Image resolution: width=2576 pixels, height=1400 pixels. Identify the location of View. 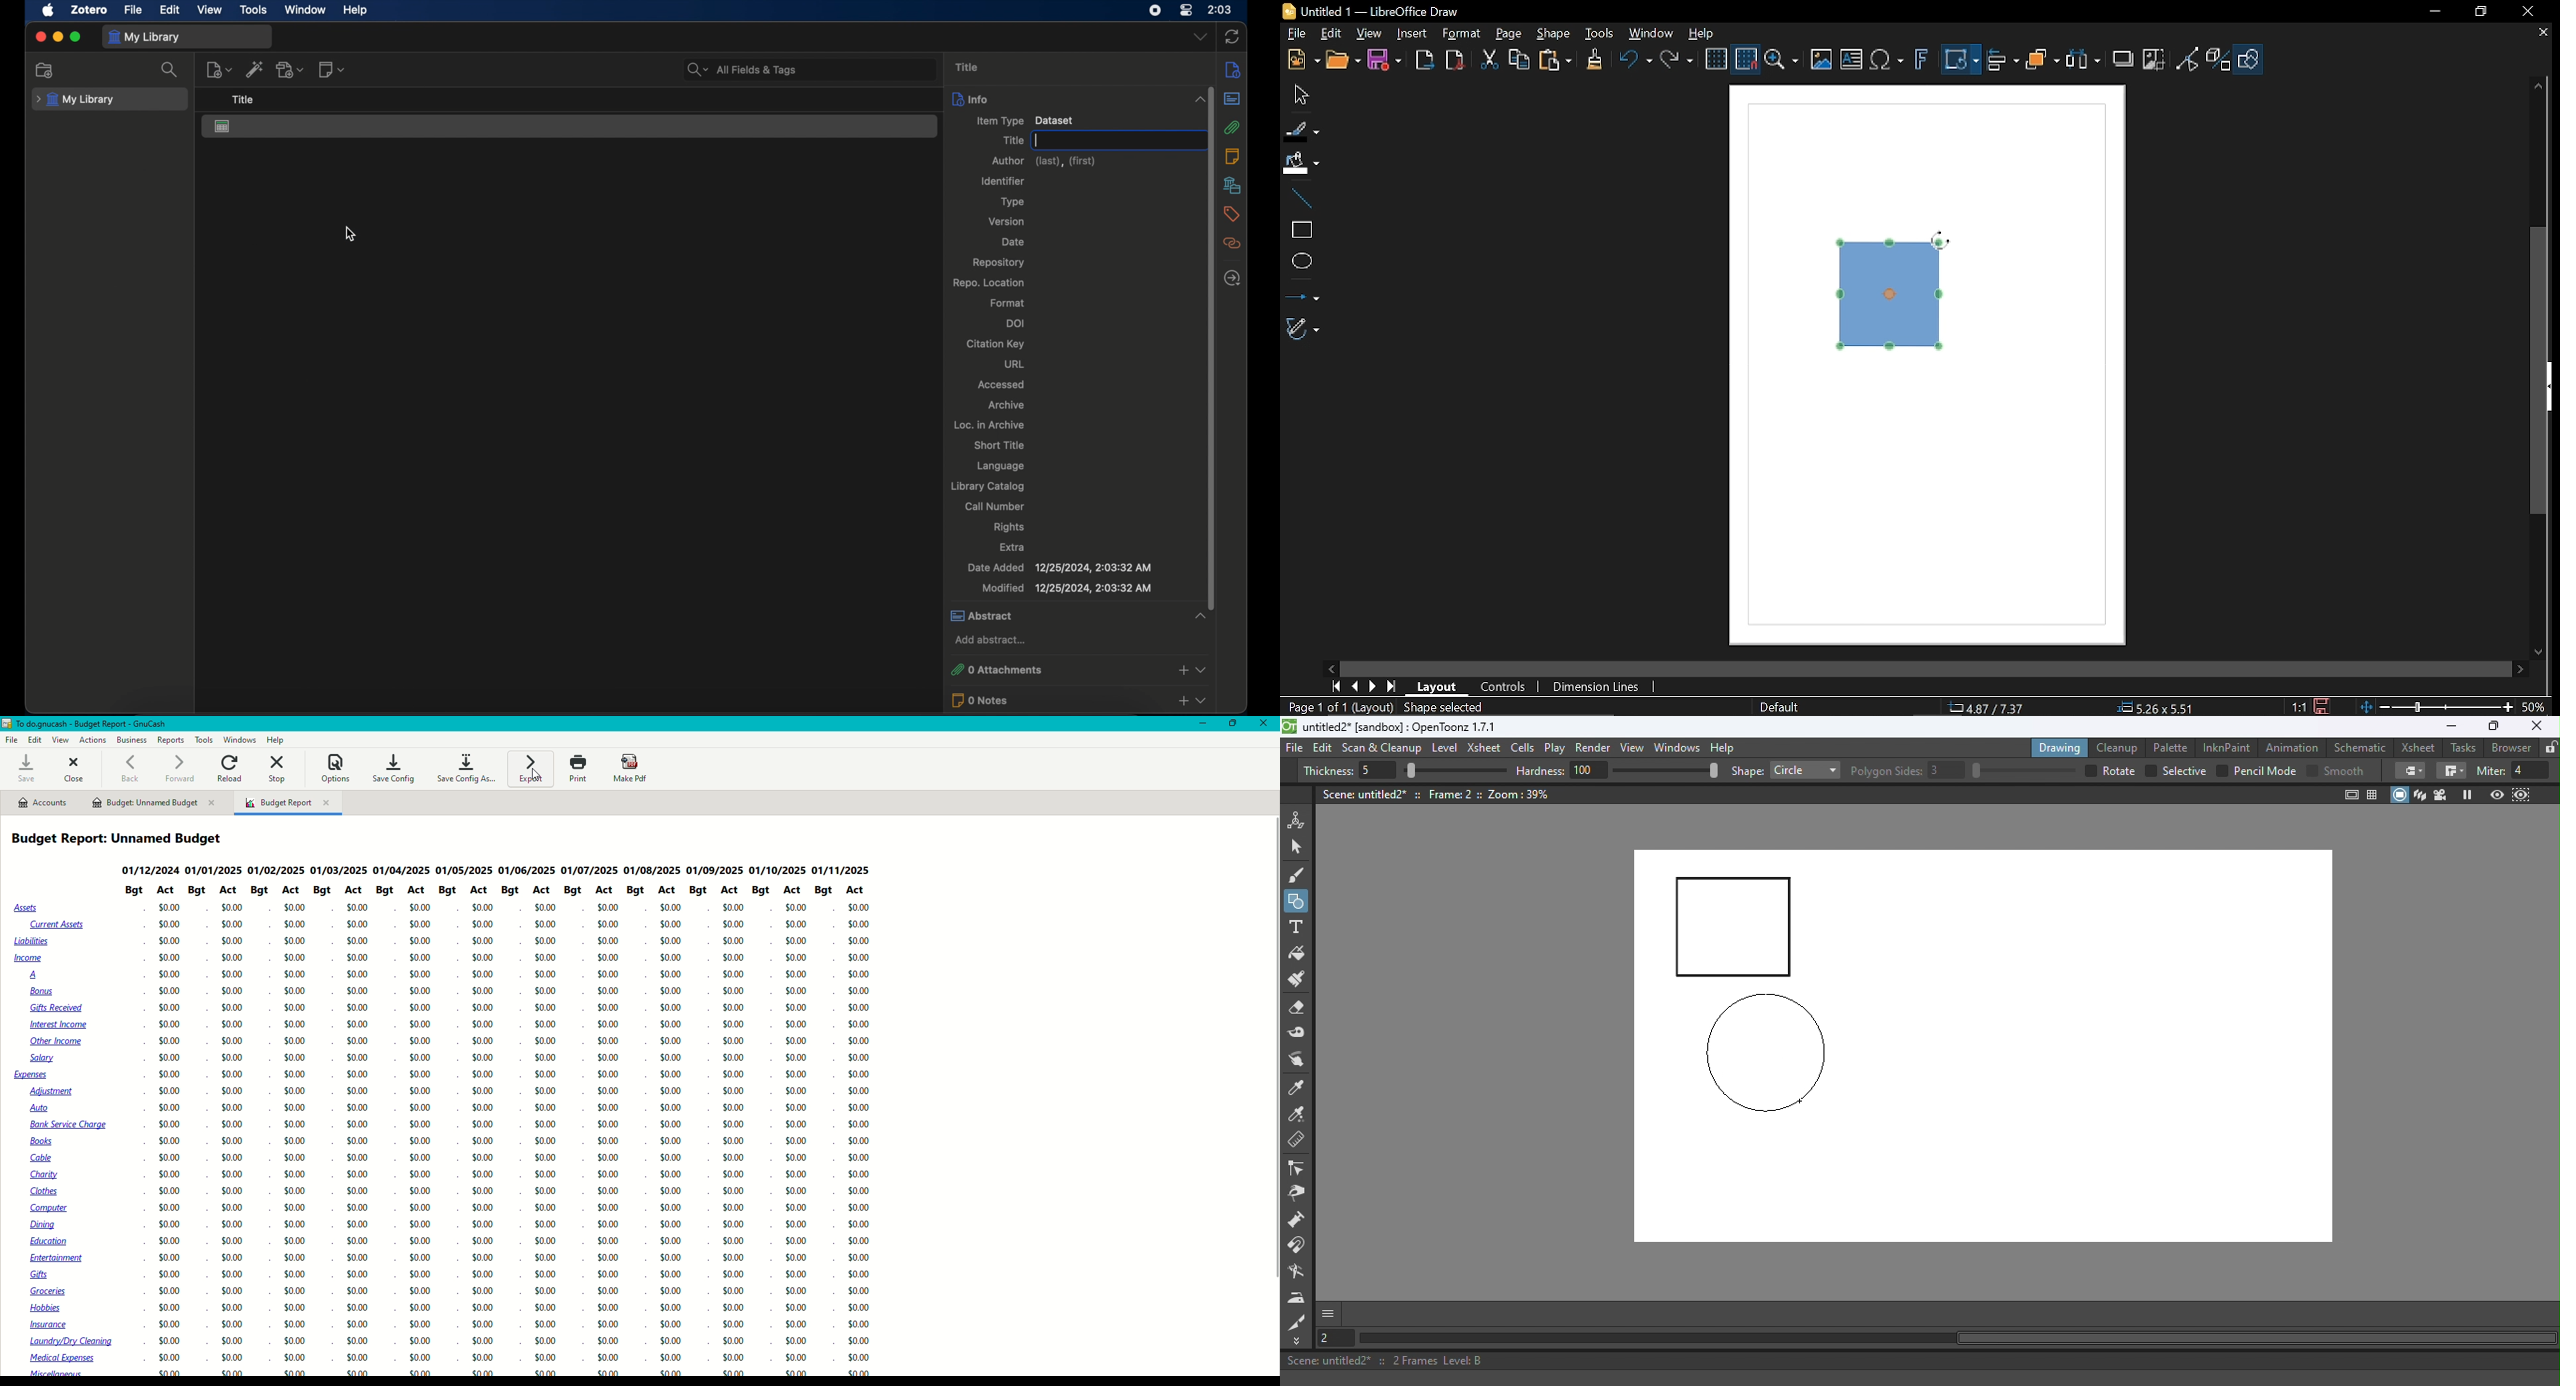
(60, 740).